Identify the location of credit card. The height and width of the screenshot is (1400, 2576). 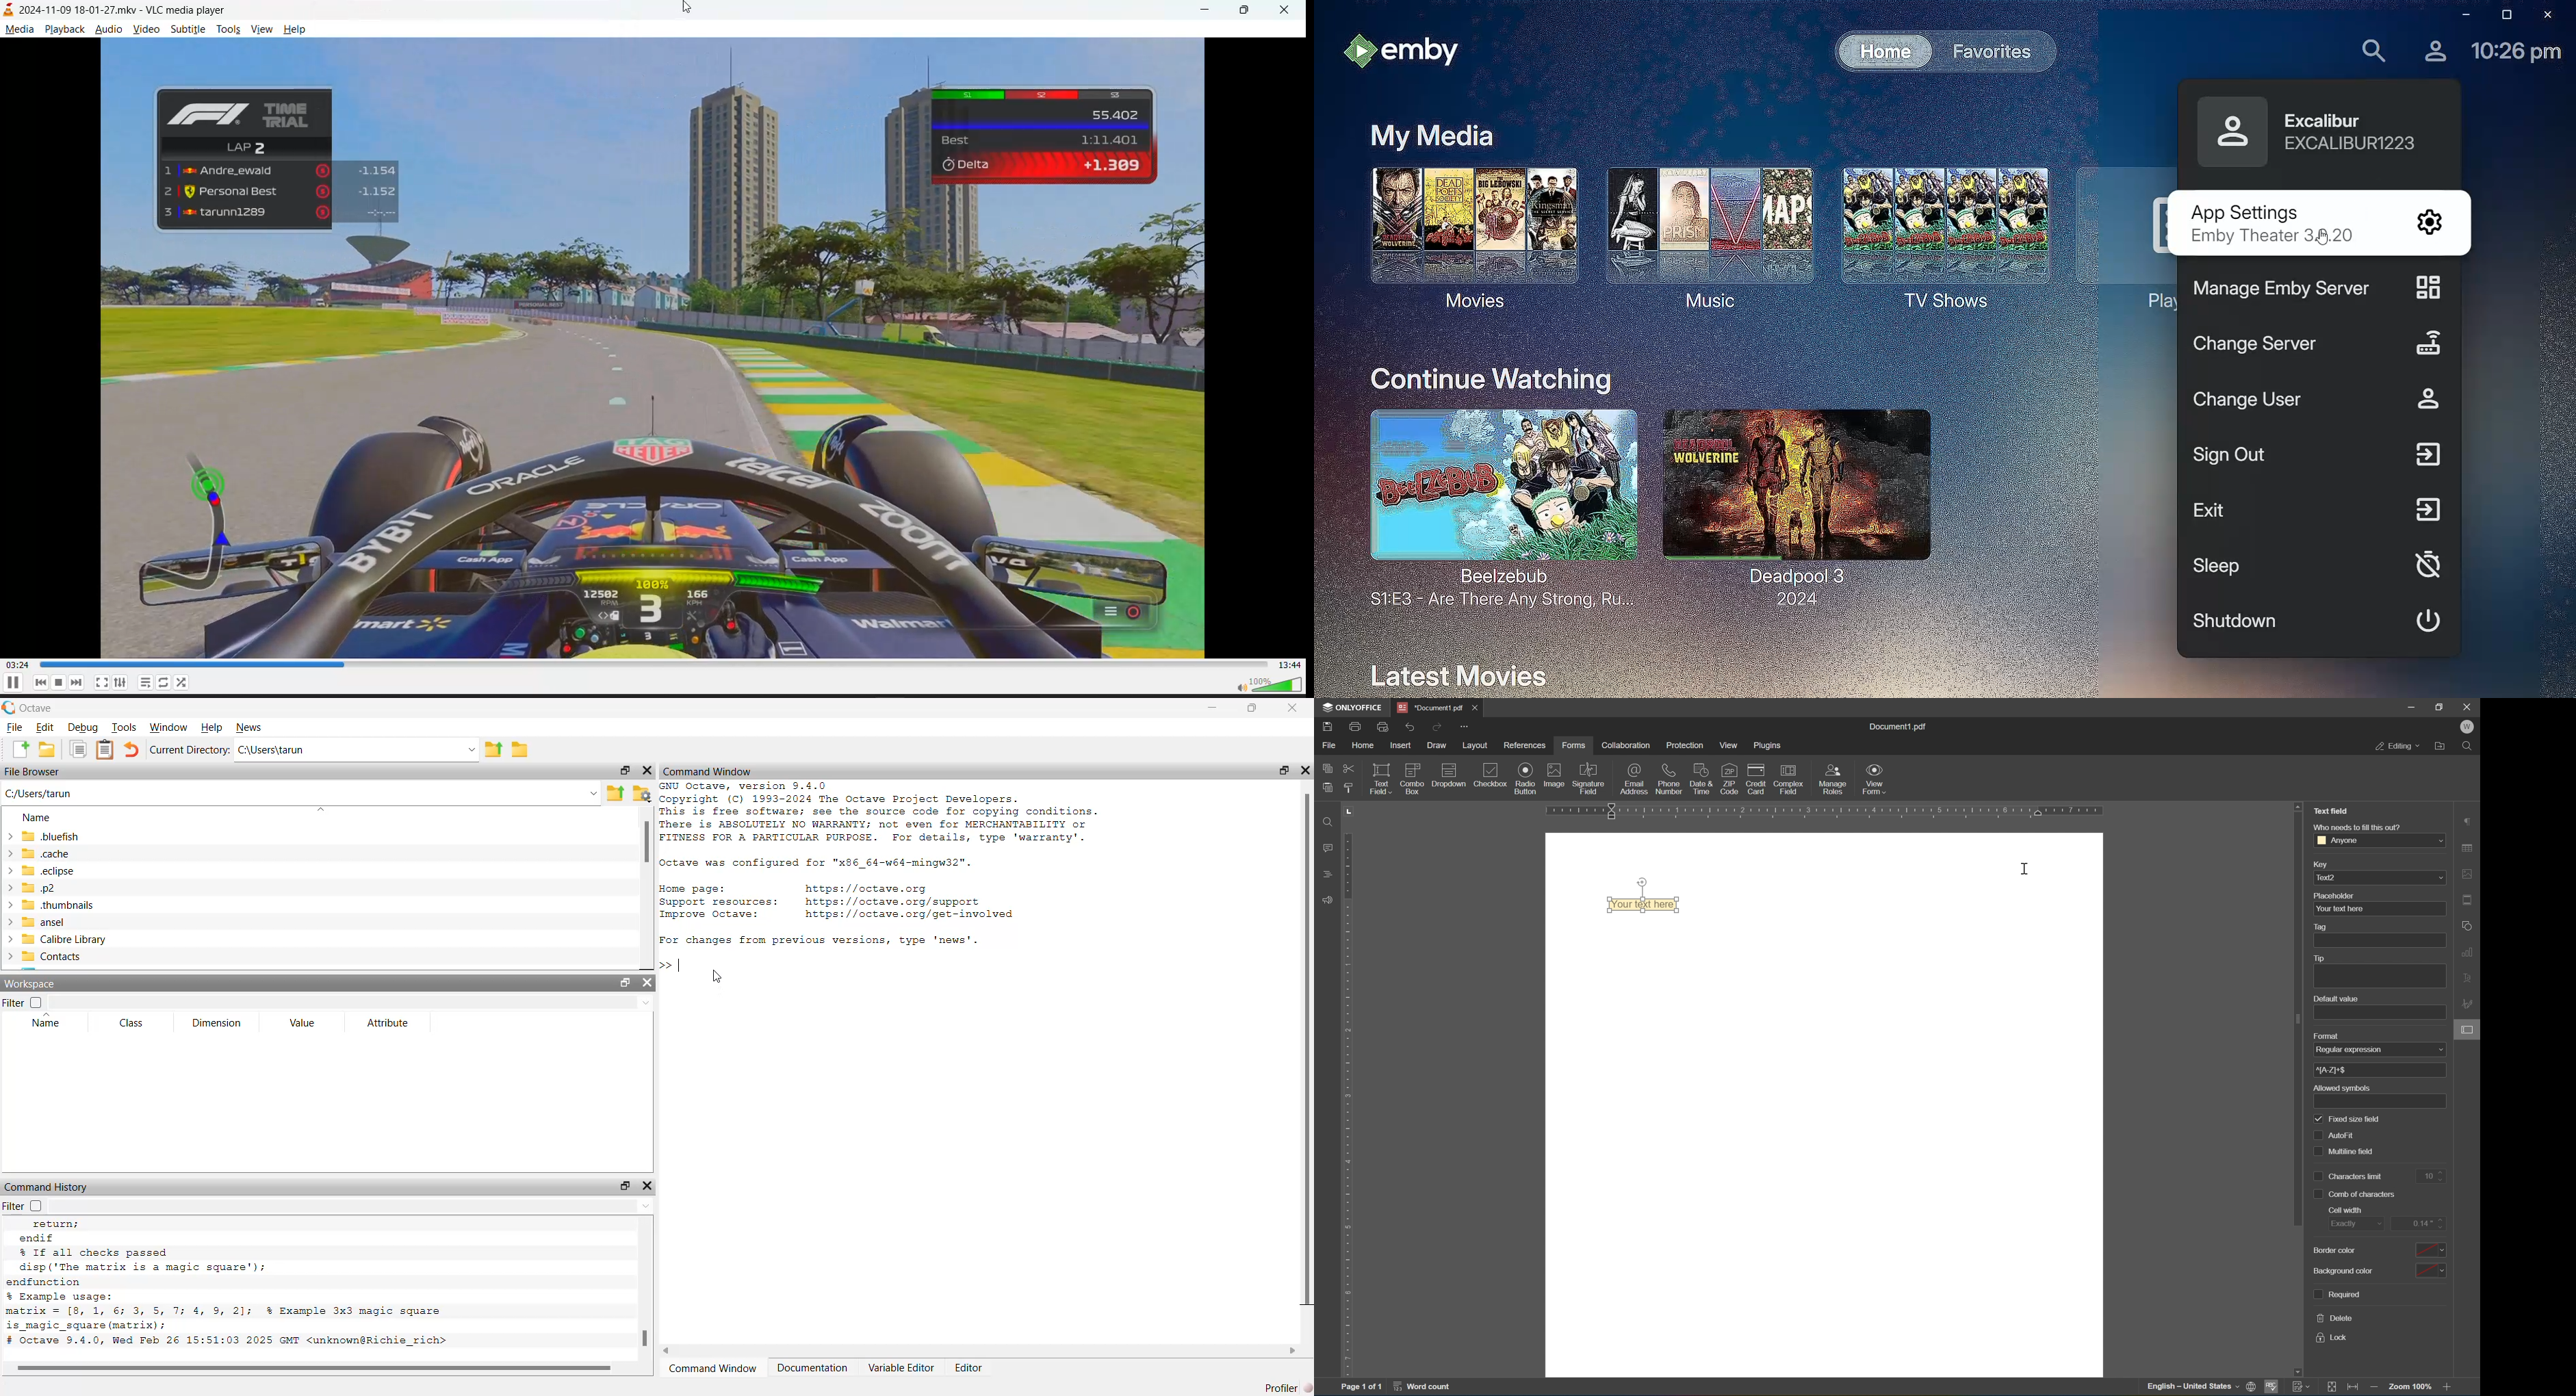
(1756, 778).